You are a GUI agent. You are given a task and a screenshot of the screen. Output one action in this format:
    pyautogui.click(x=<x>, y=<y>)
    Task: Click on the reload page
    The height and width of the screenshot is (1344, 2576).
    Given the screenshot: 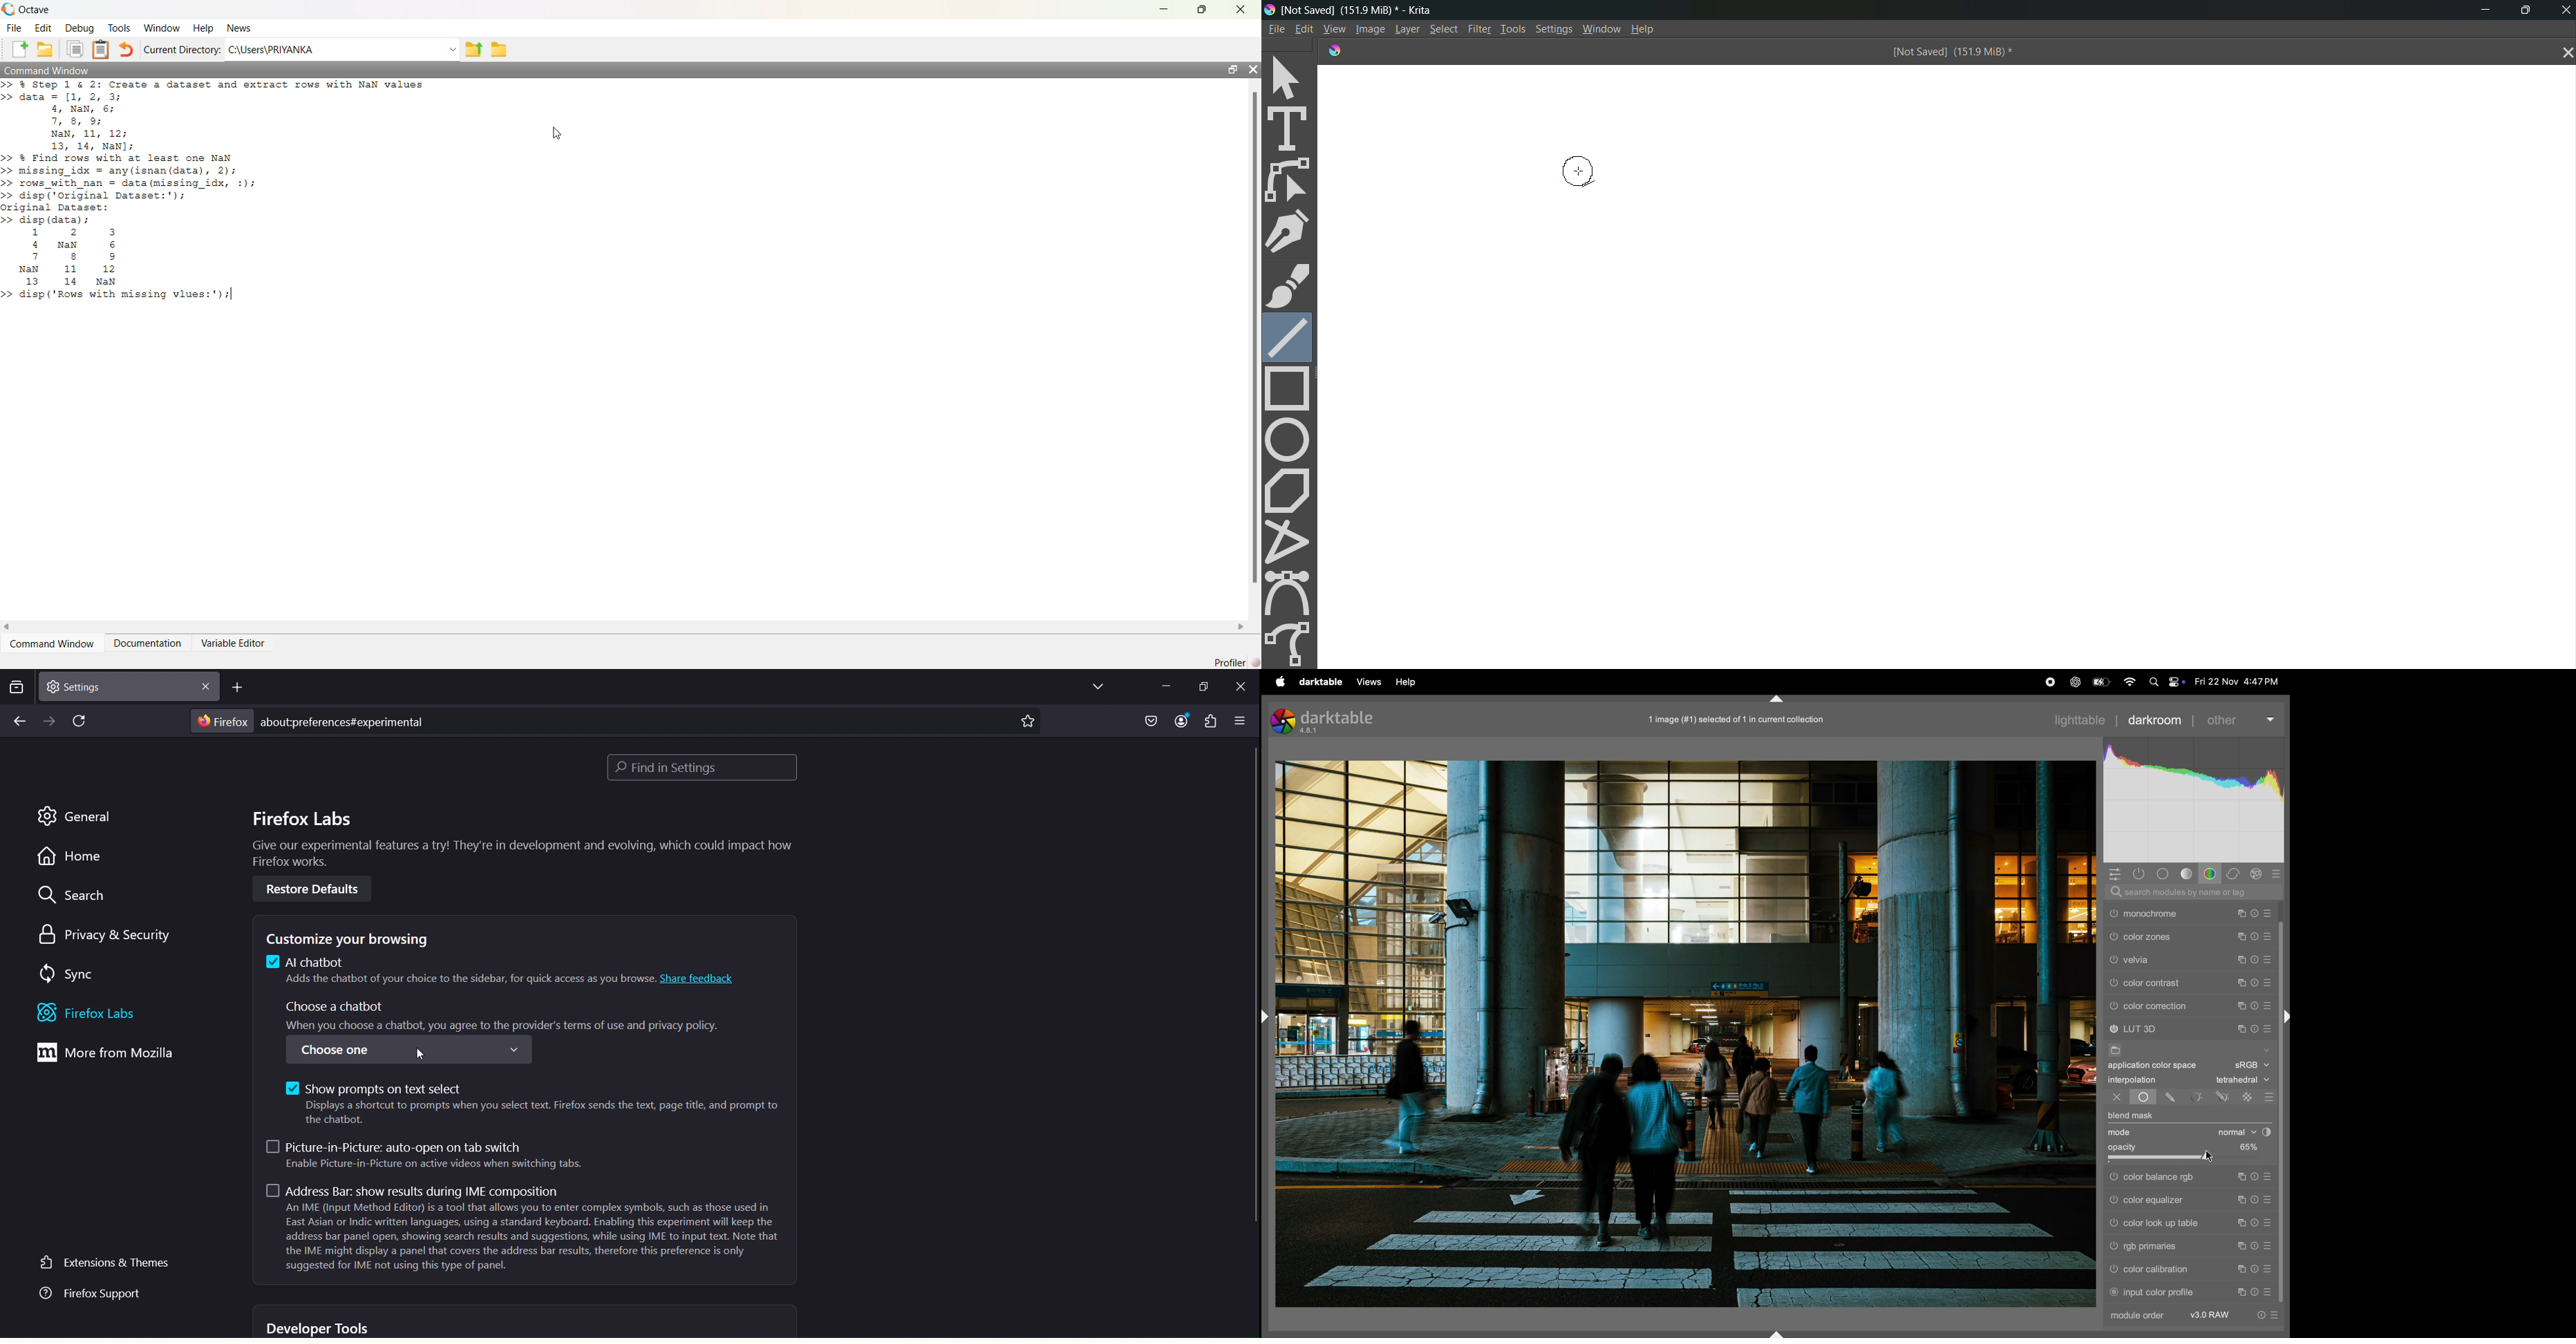 What is the action you would take?
    pyautogui.click(x=81, y=722)
    